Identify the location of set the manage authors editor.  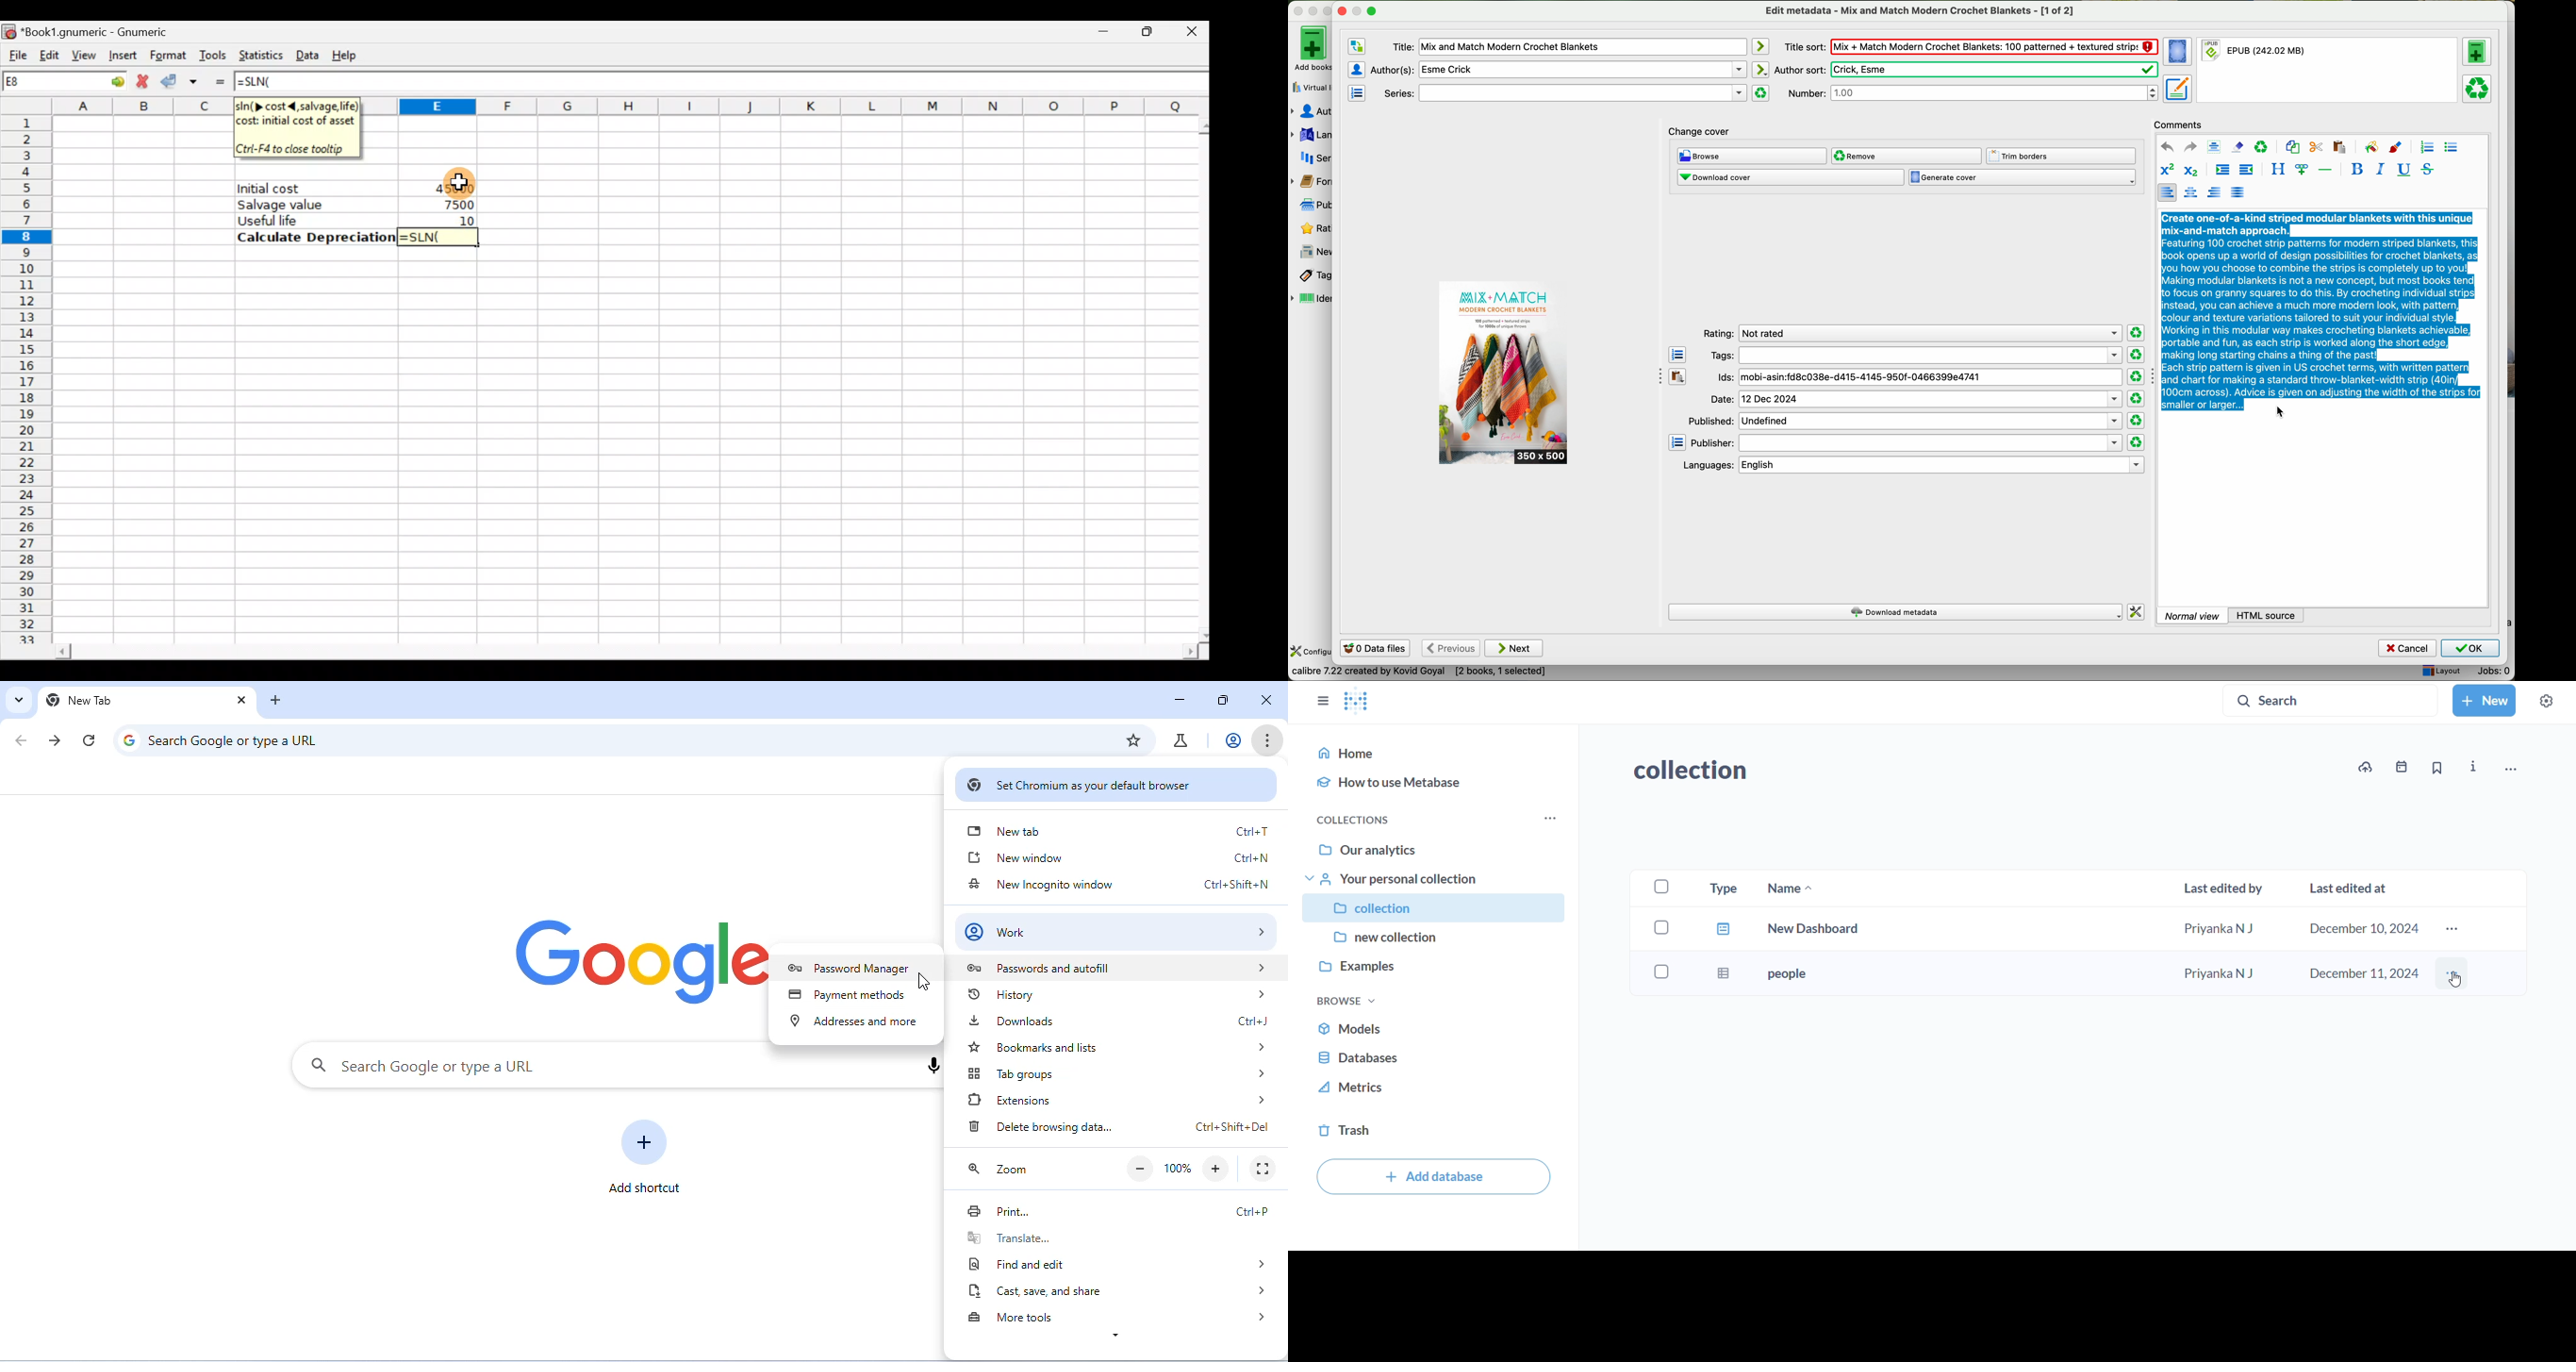
(1356, 69).